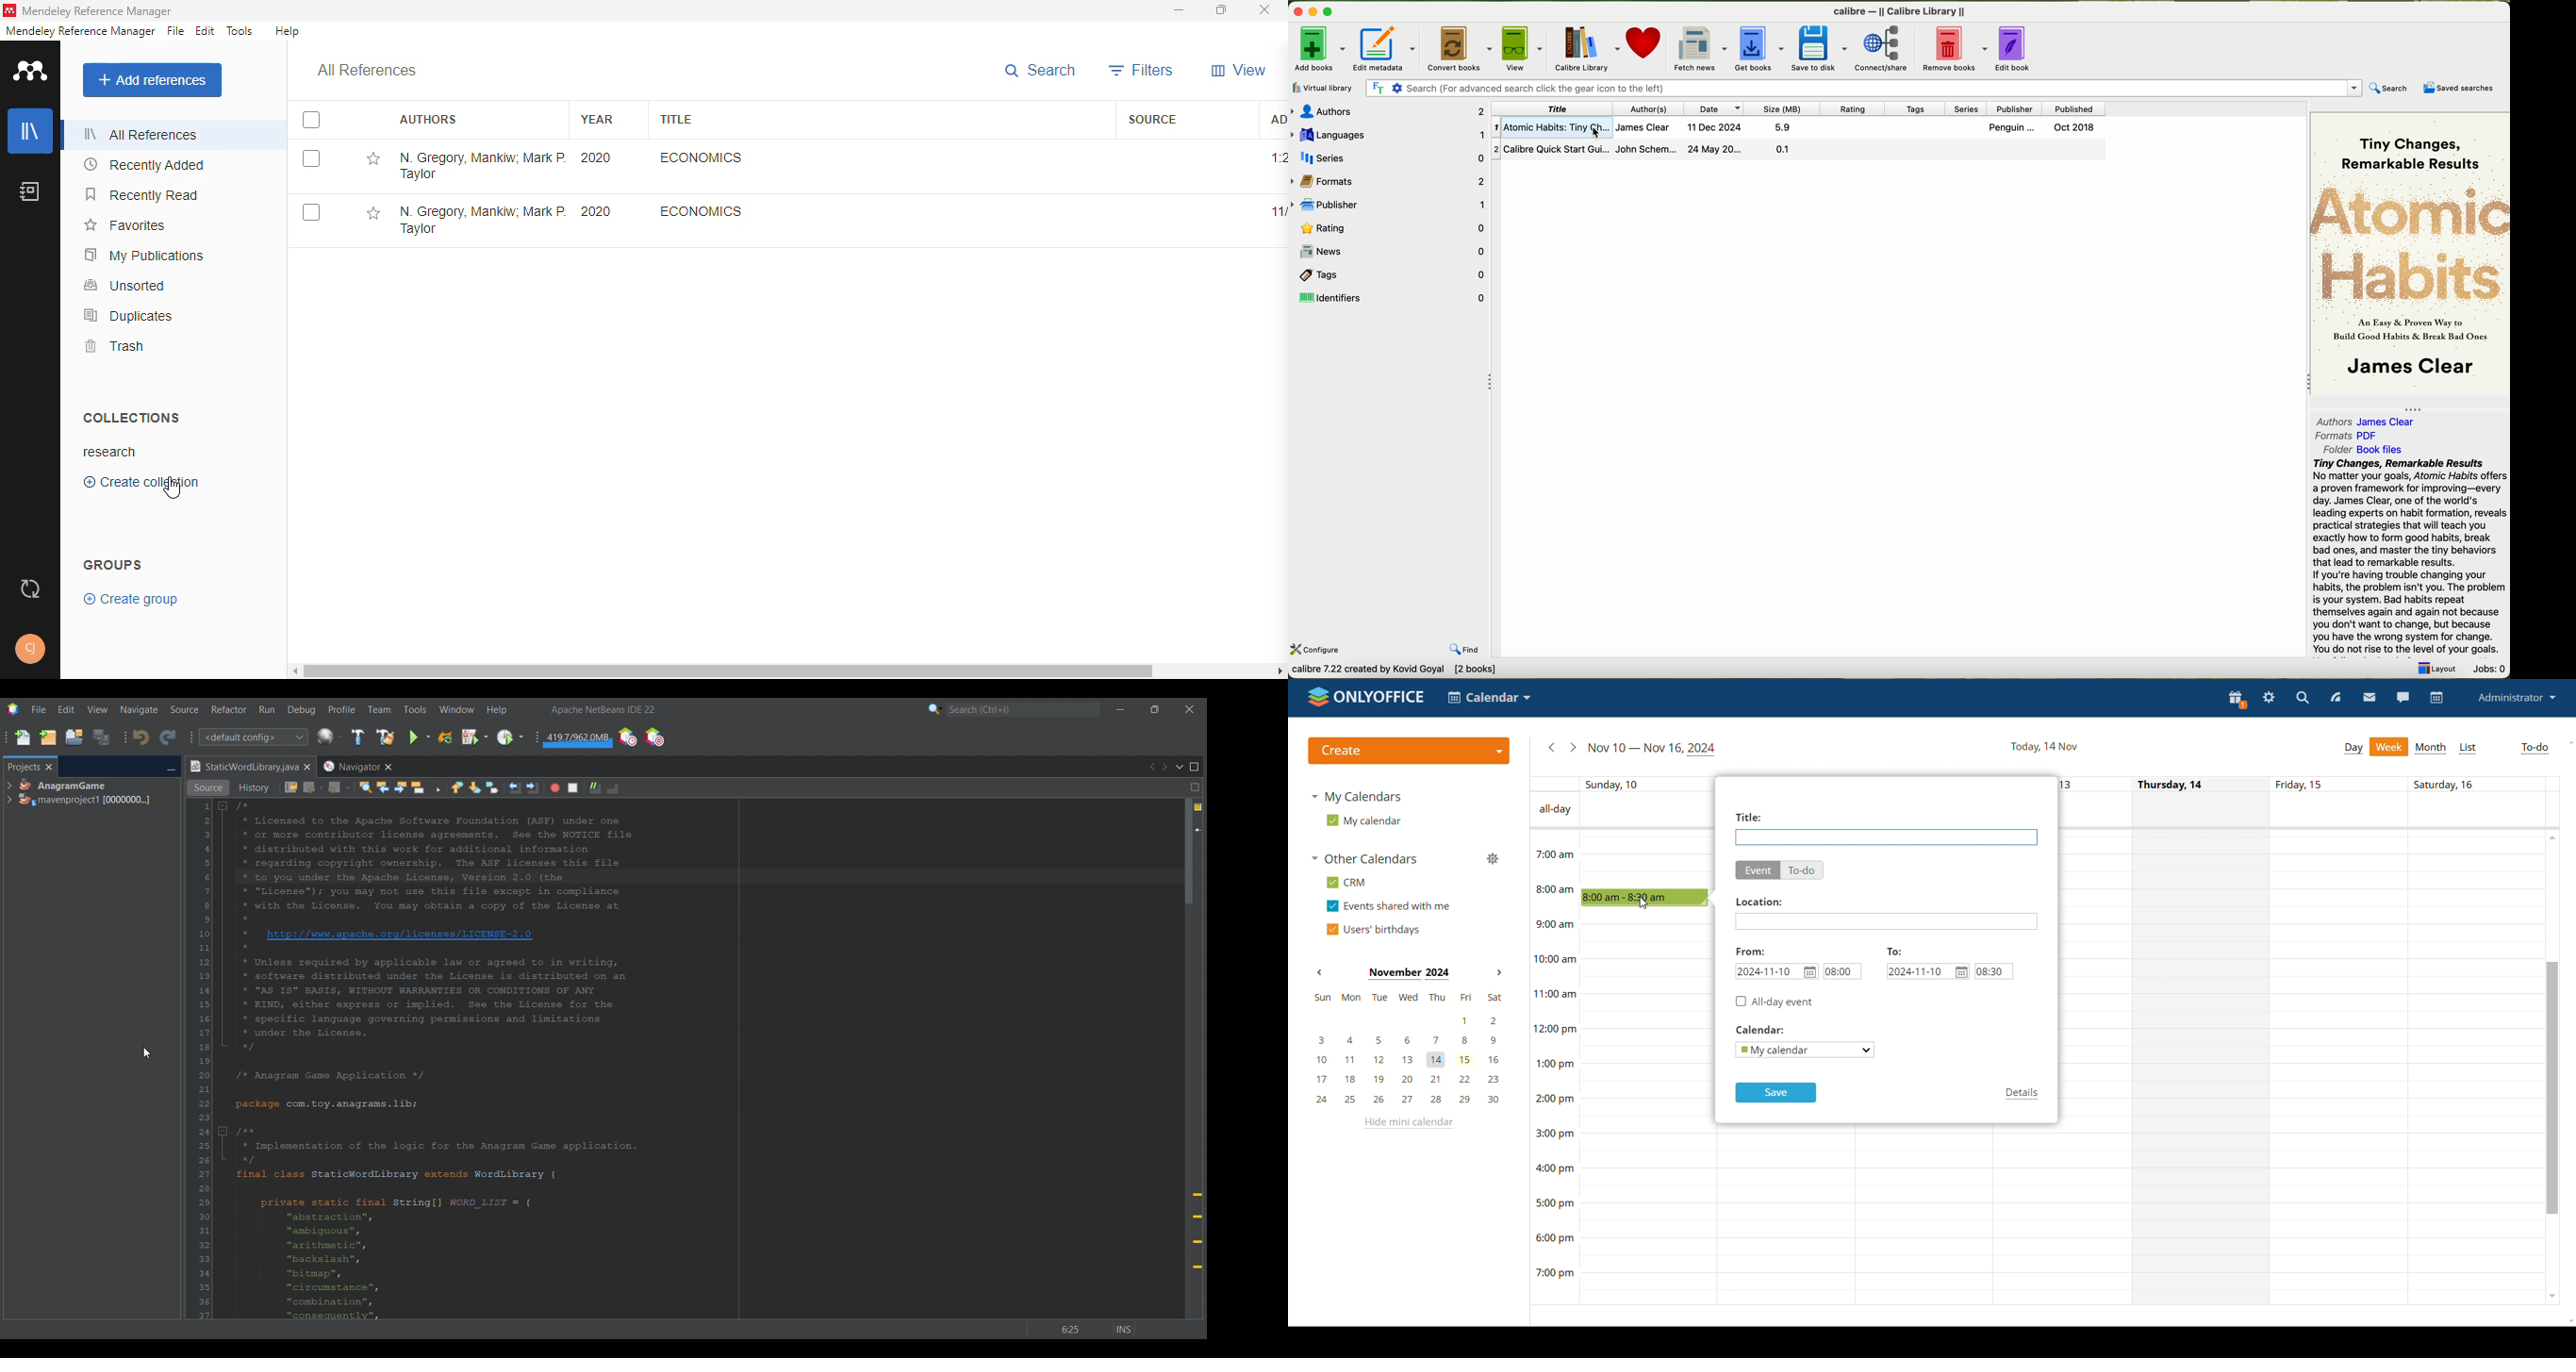 The height and width of the screenshot is (1372, 2576). Describe the element at coordinates (32, 70) in the screenshot. I see `logo` at that location.